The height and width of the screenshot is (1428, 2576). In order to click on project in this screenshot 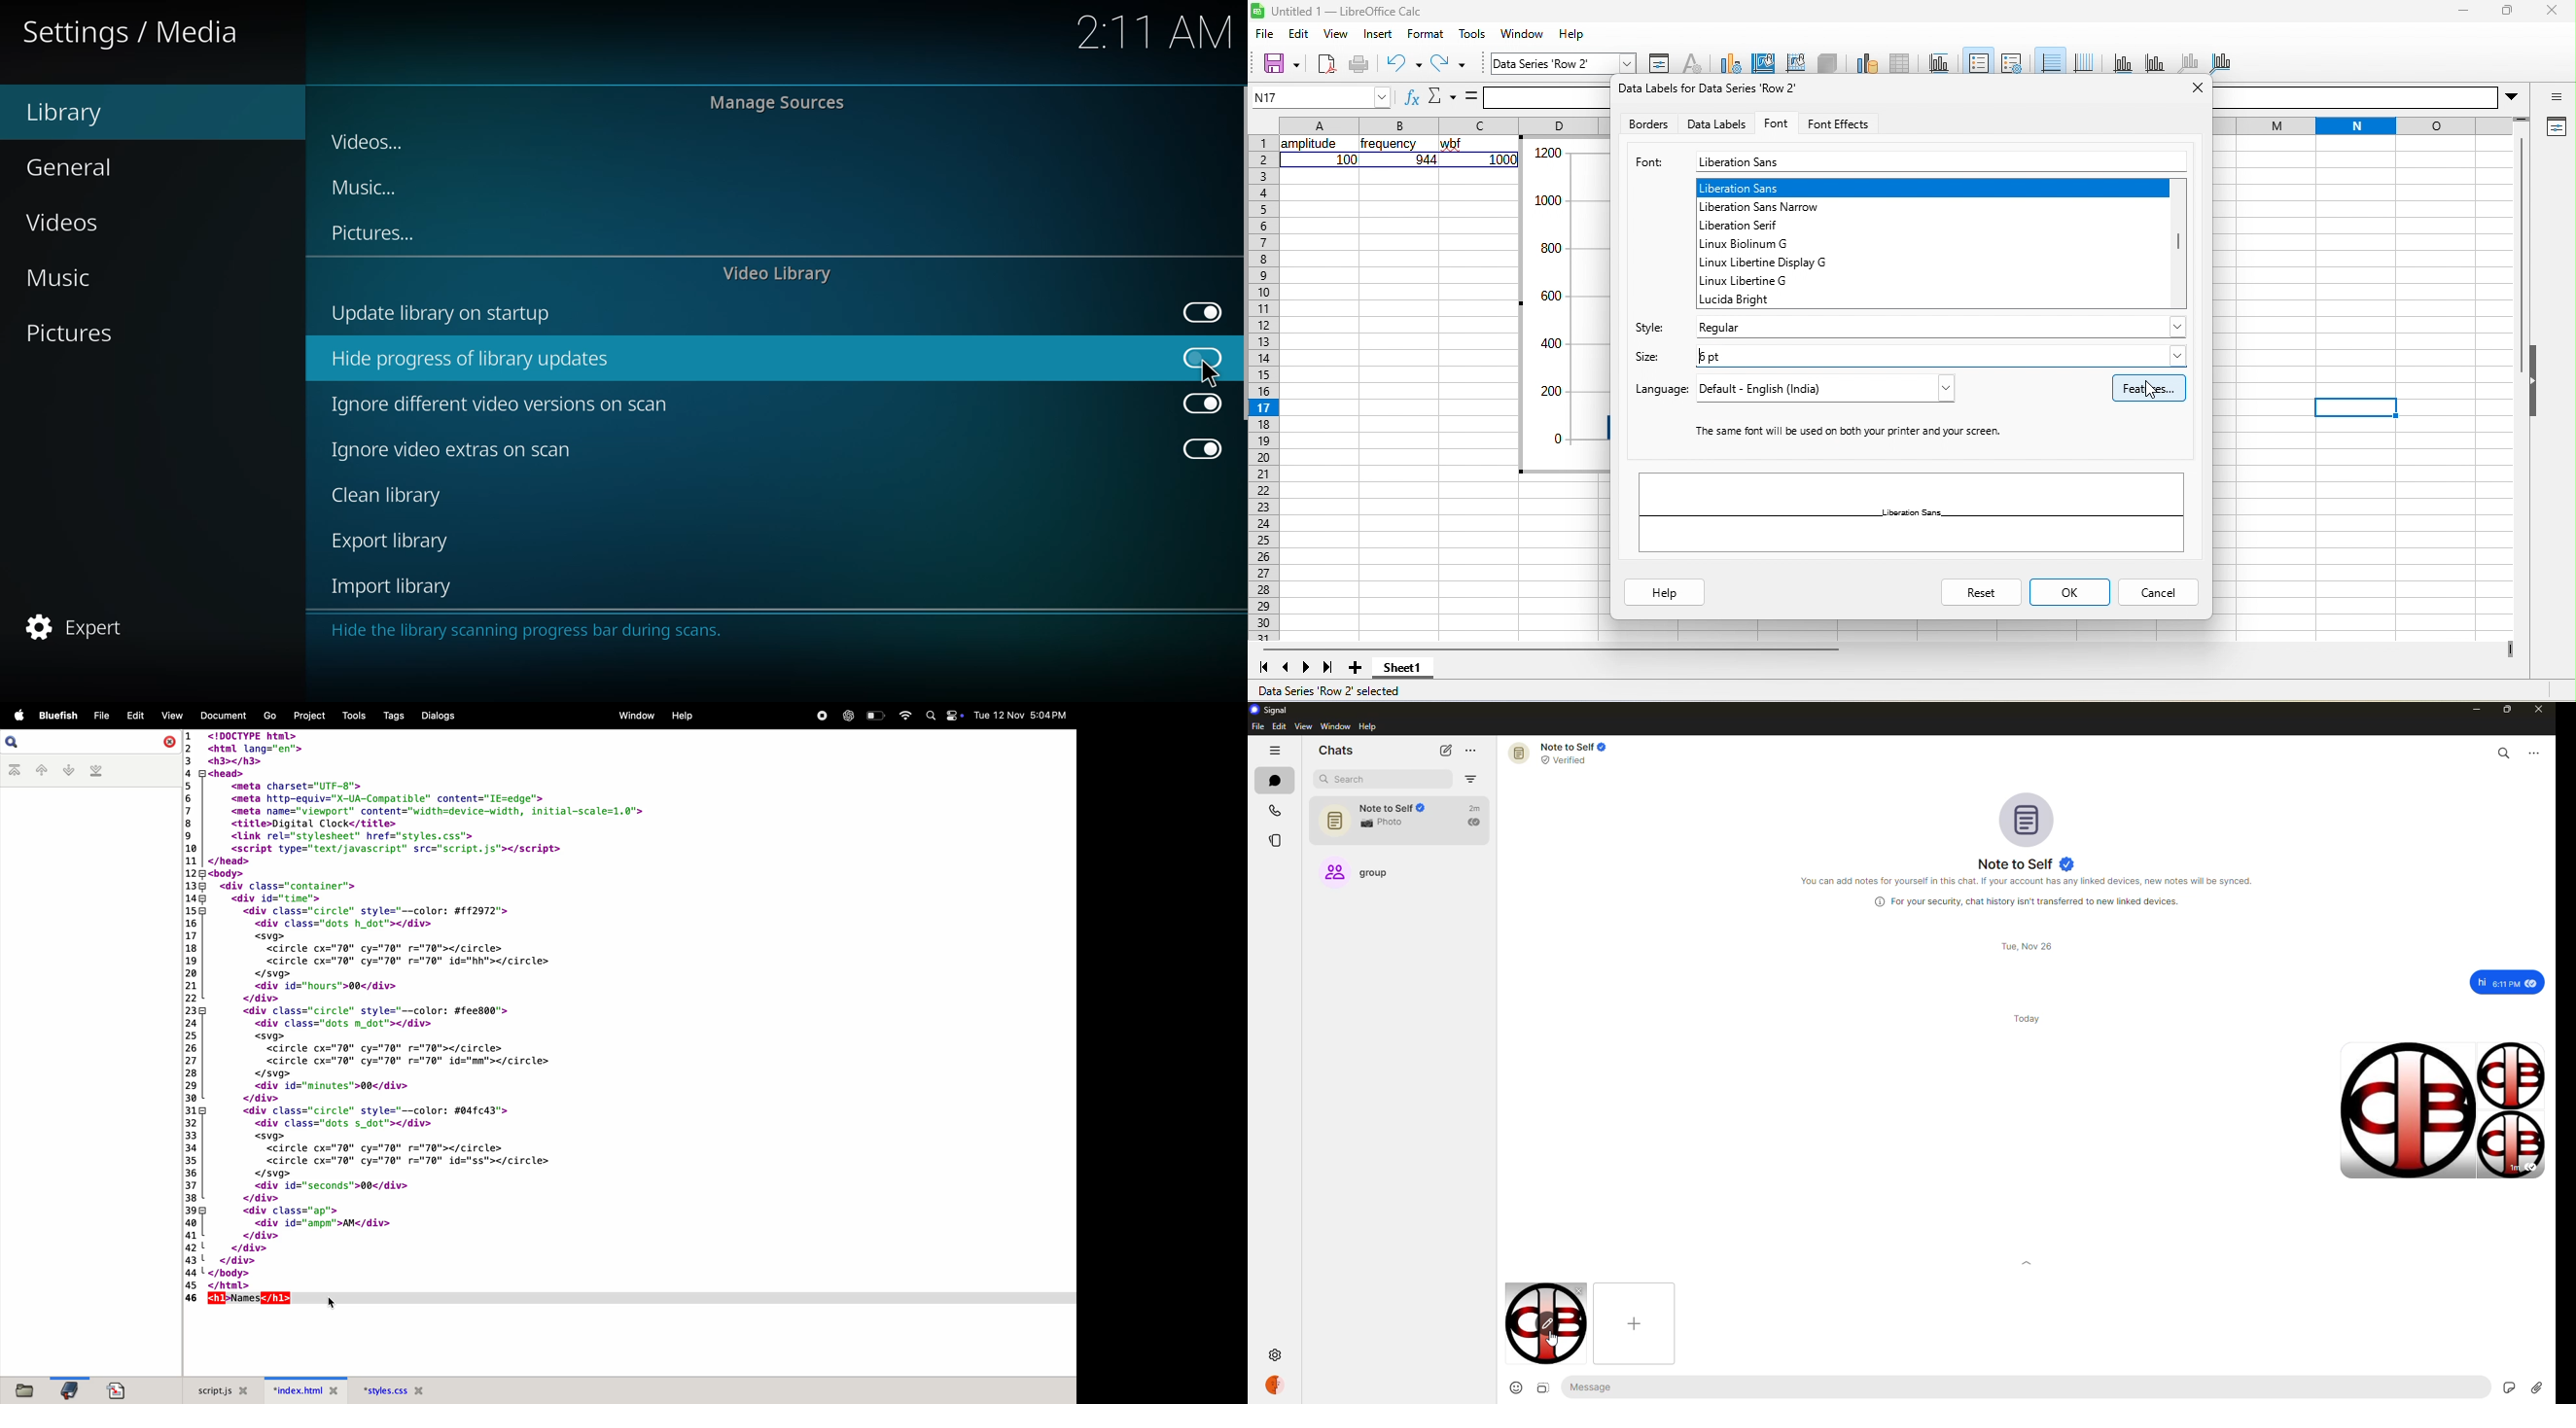, I will do `click(308, 716)`.